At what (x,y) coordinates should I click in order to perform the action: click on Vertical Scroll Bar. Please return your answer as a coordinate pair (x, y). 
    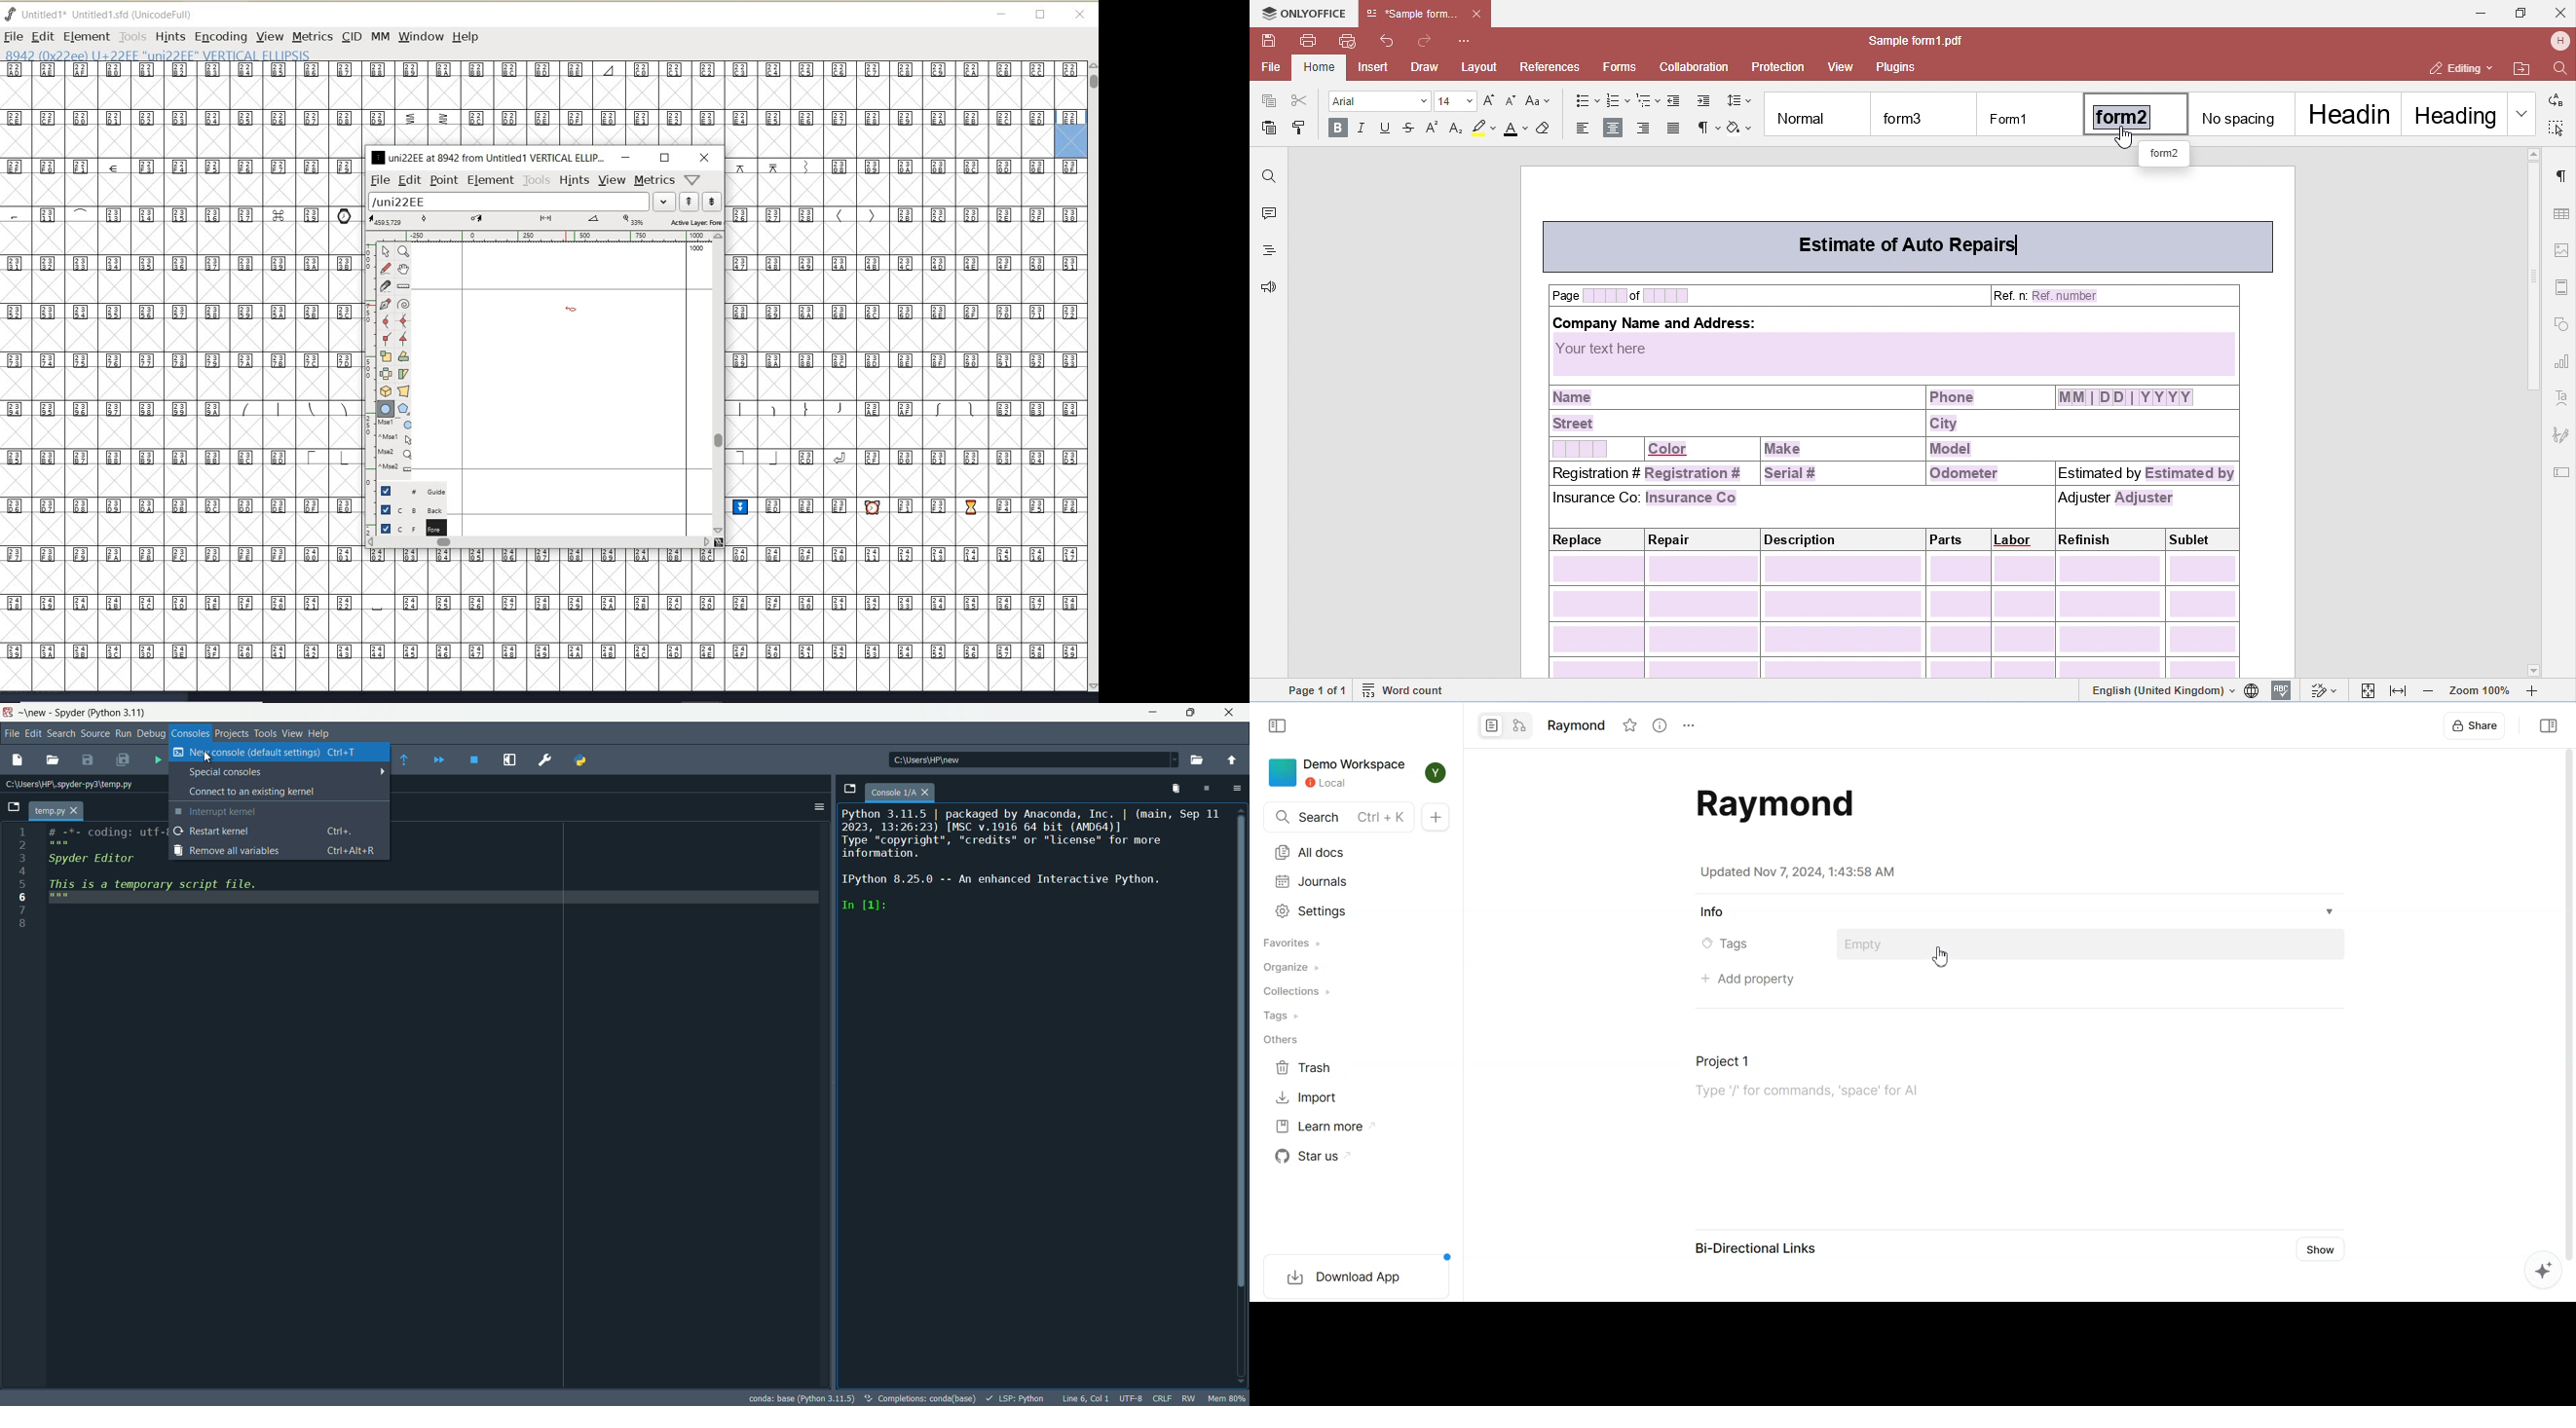
    Looking at the image, I should click on (1242, 1050).